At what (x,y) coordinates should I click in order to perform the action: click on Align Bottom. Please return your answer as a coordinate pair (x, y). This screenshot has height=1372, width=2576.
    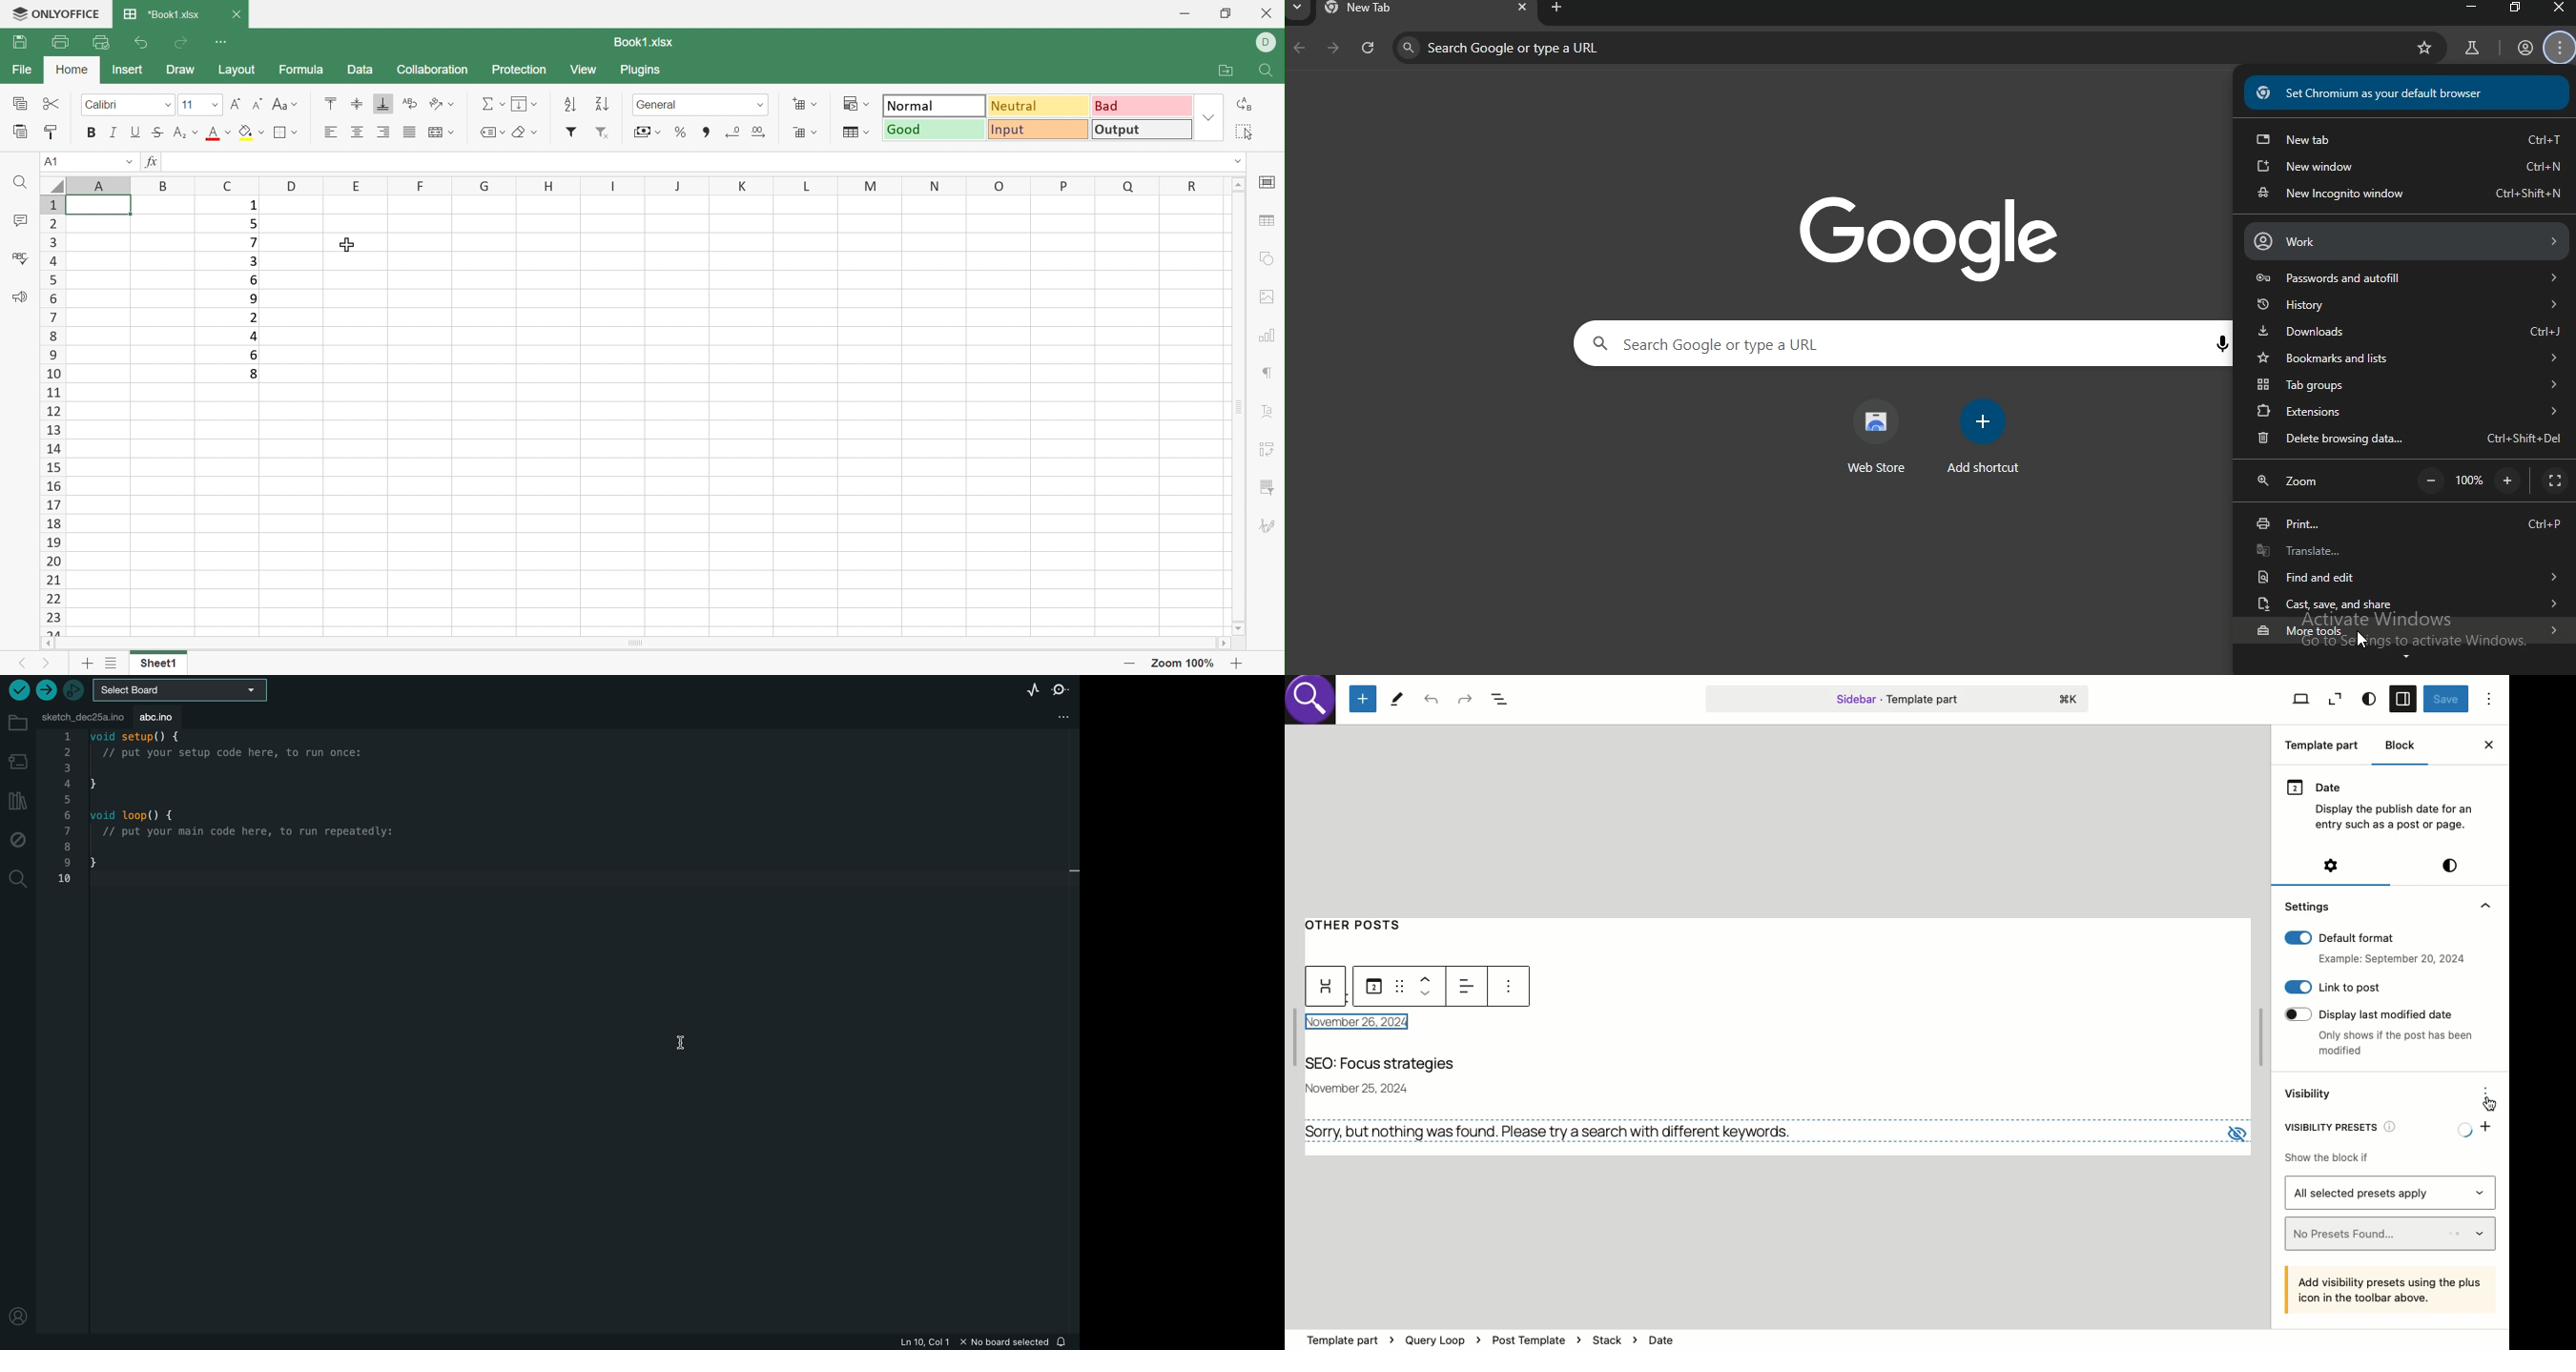
    Looking at the image, I should click on (385, 106).